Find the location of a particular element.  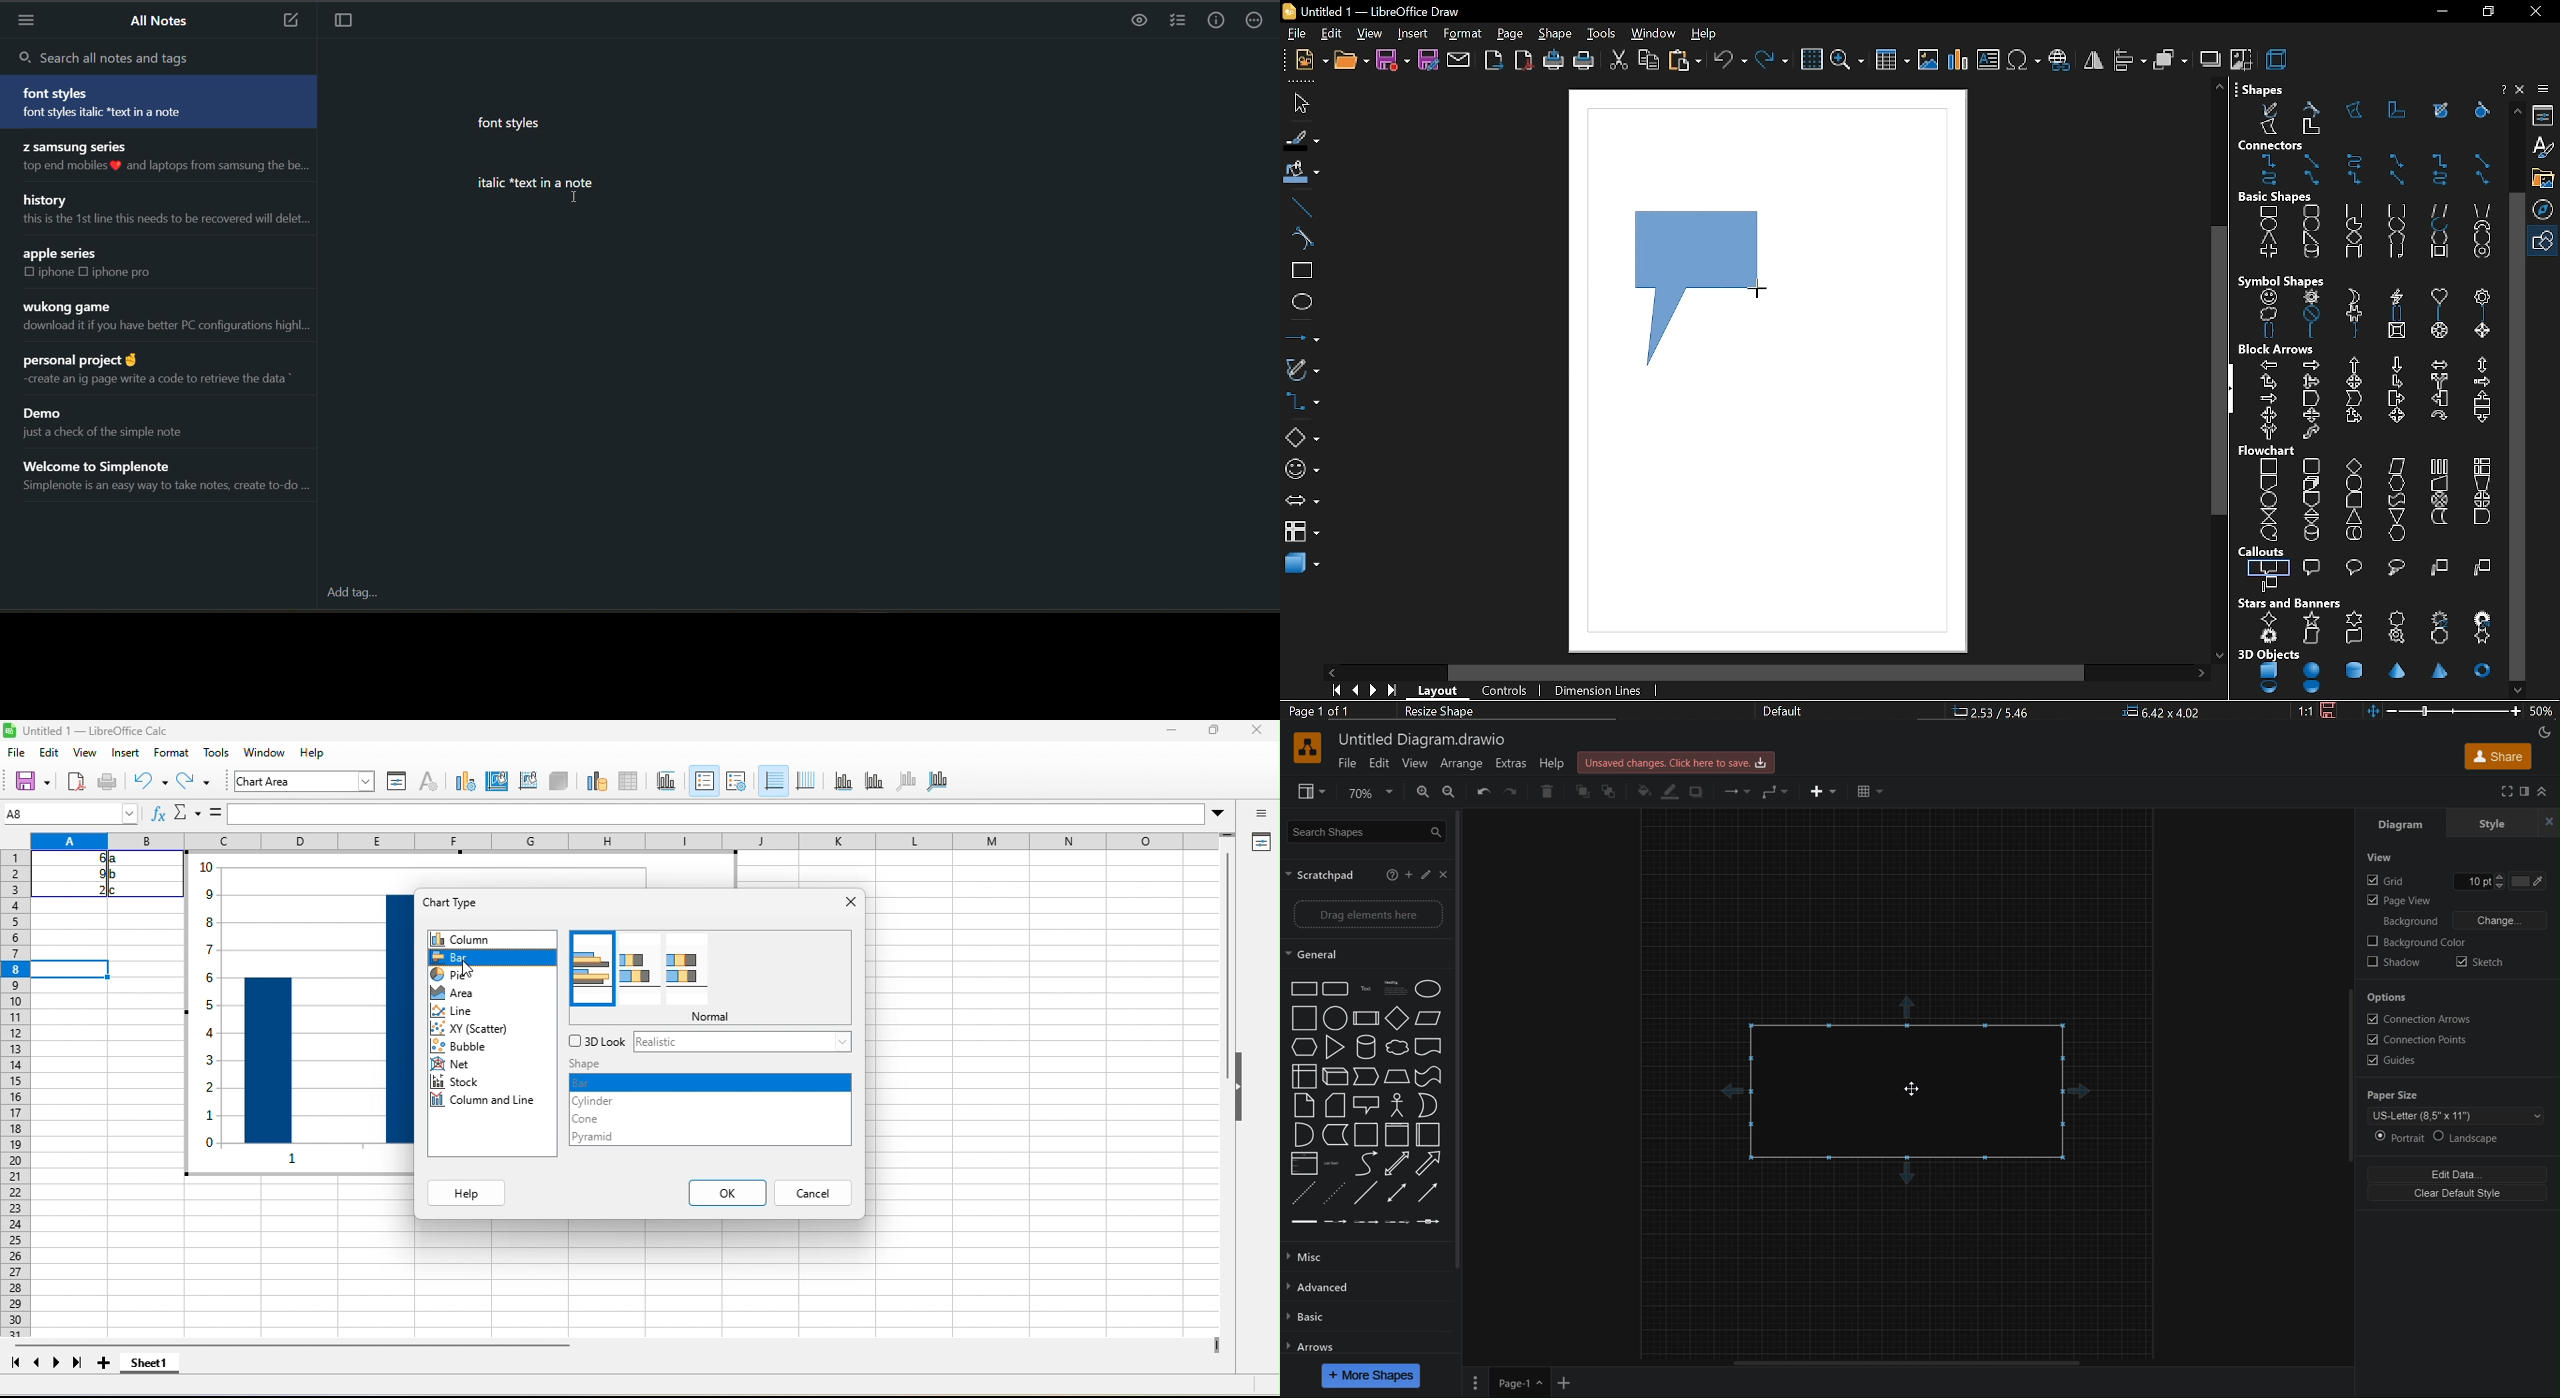

insert symbol is located at coordinates (2024, 61).